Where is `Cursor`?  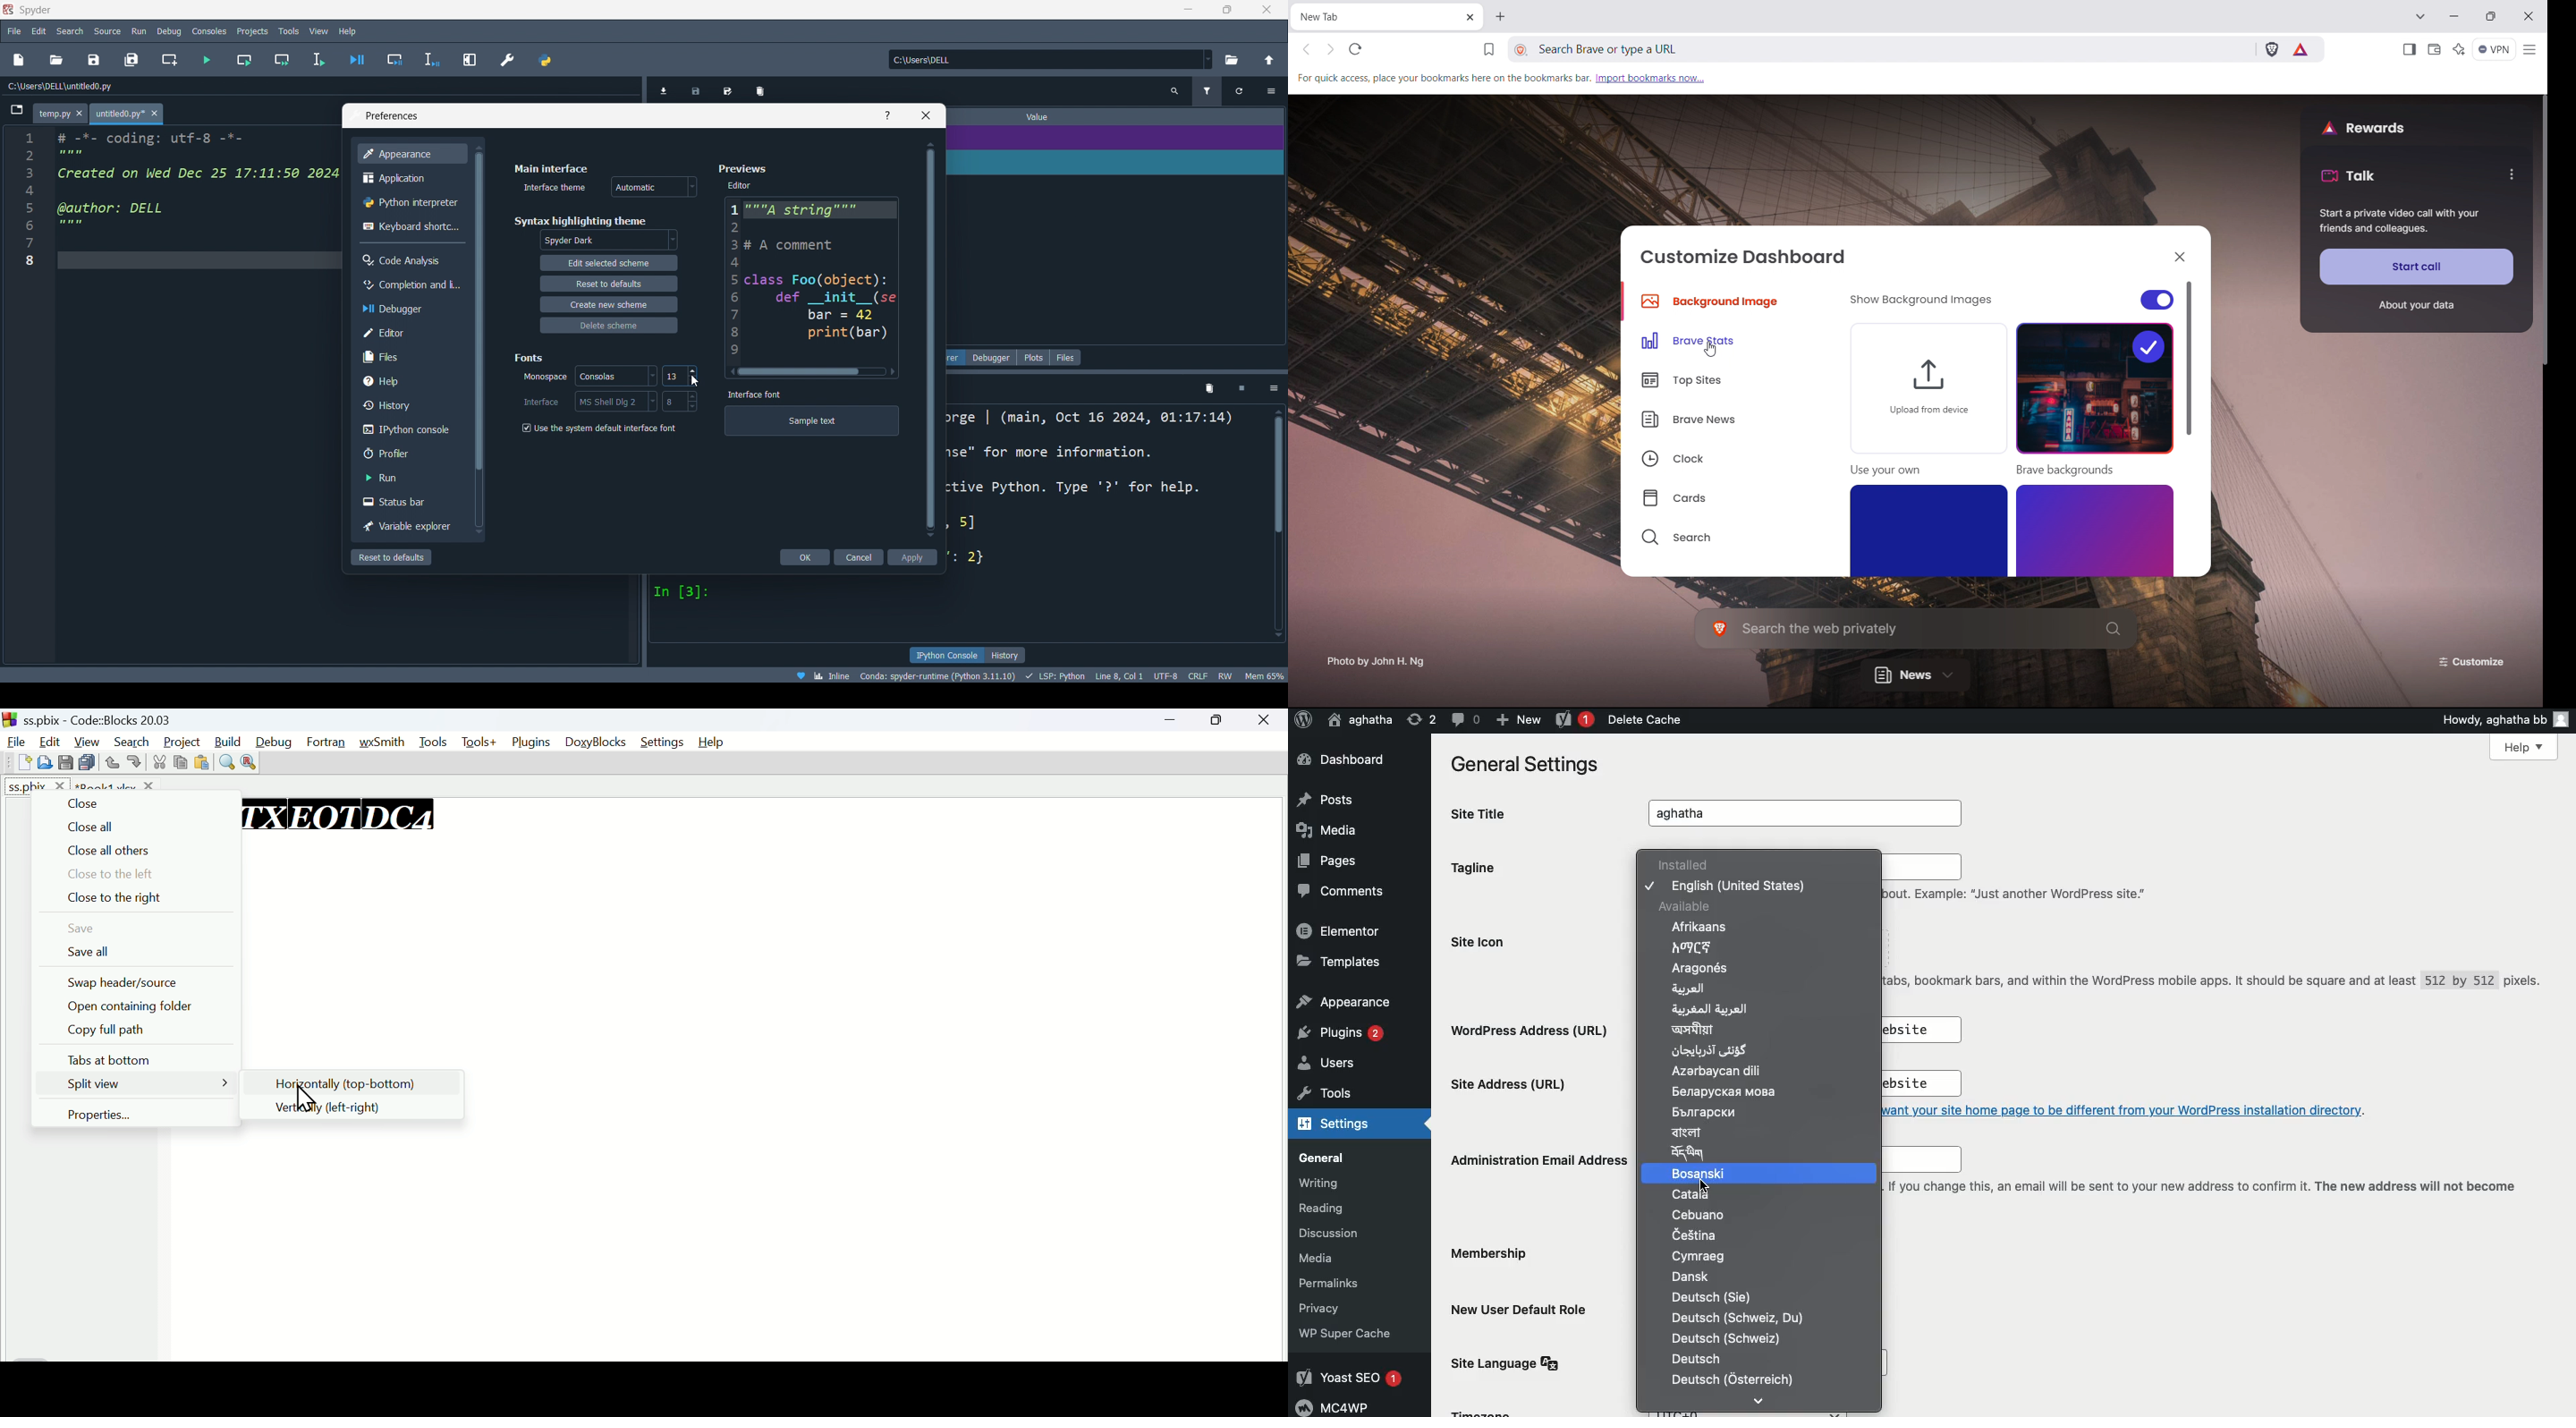 Cursor is located at coordinates (697, 380).